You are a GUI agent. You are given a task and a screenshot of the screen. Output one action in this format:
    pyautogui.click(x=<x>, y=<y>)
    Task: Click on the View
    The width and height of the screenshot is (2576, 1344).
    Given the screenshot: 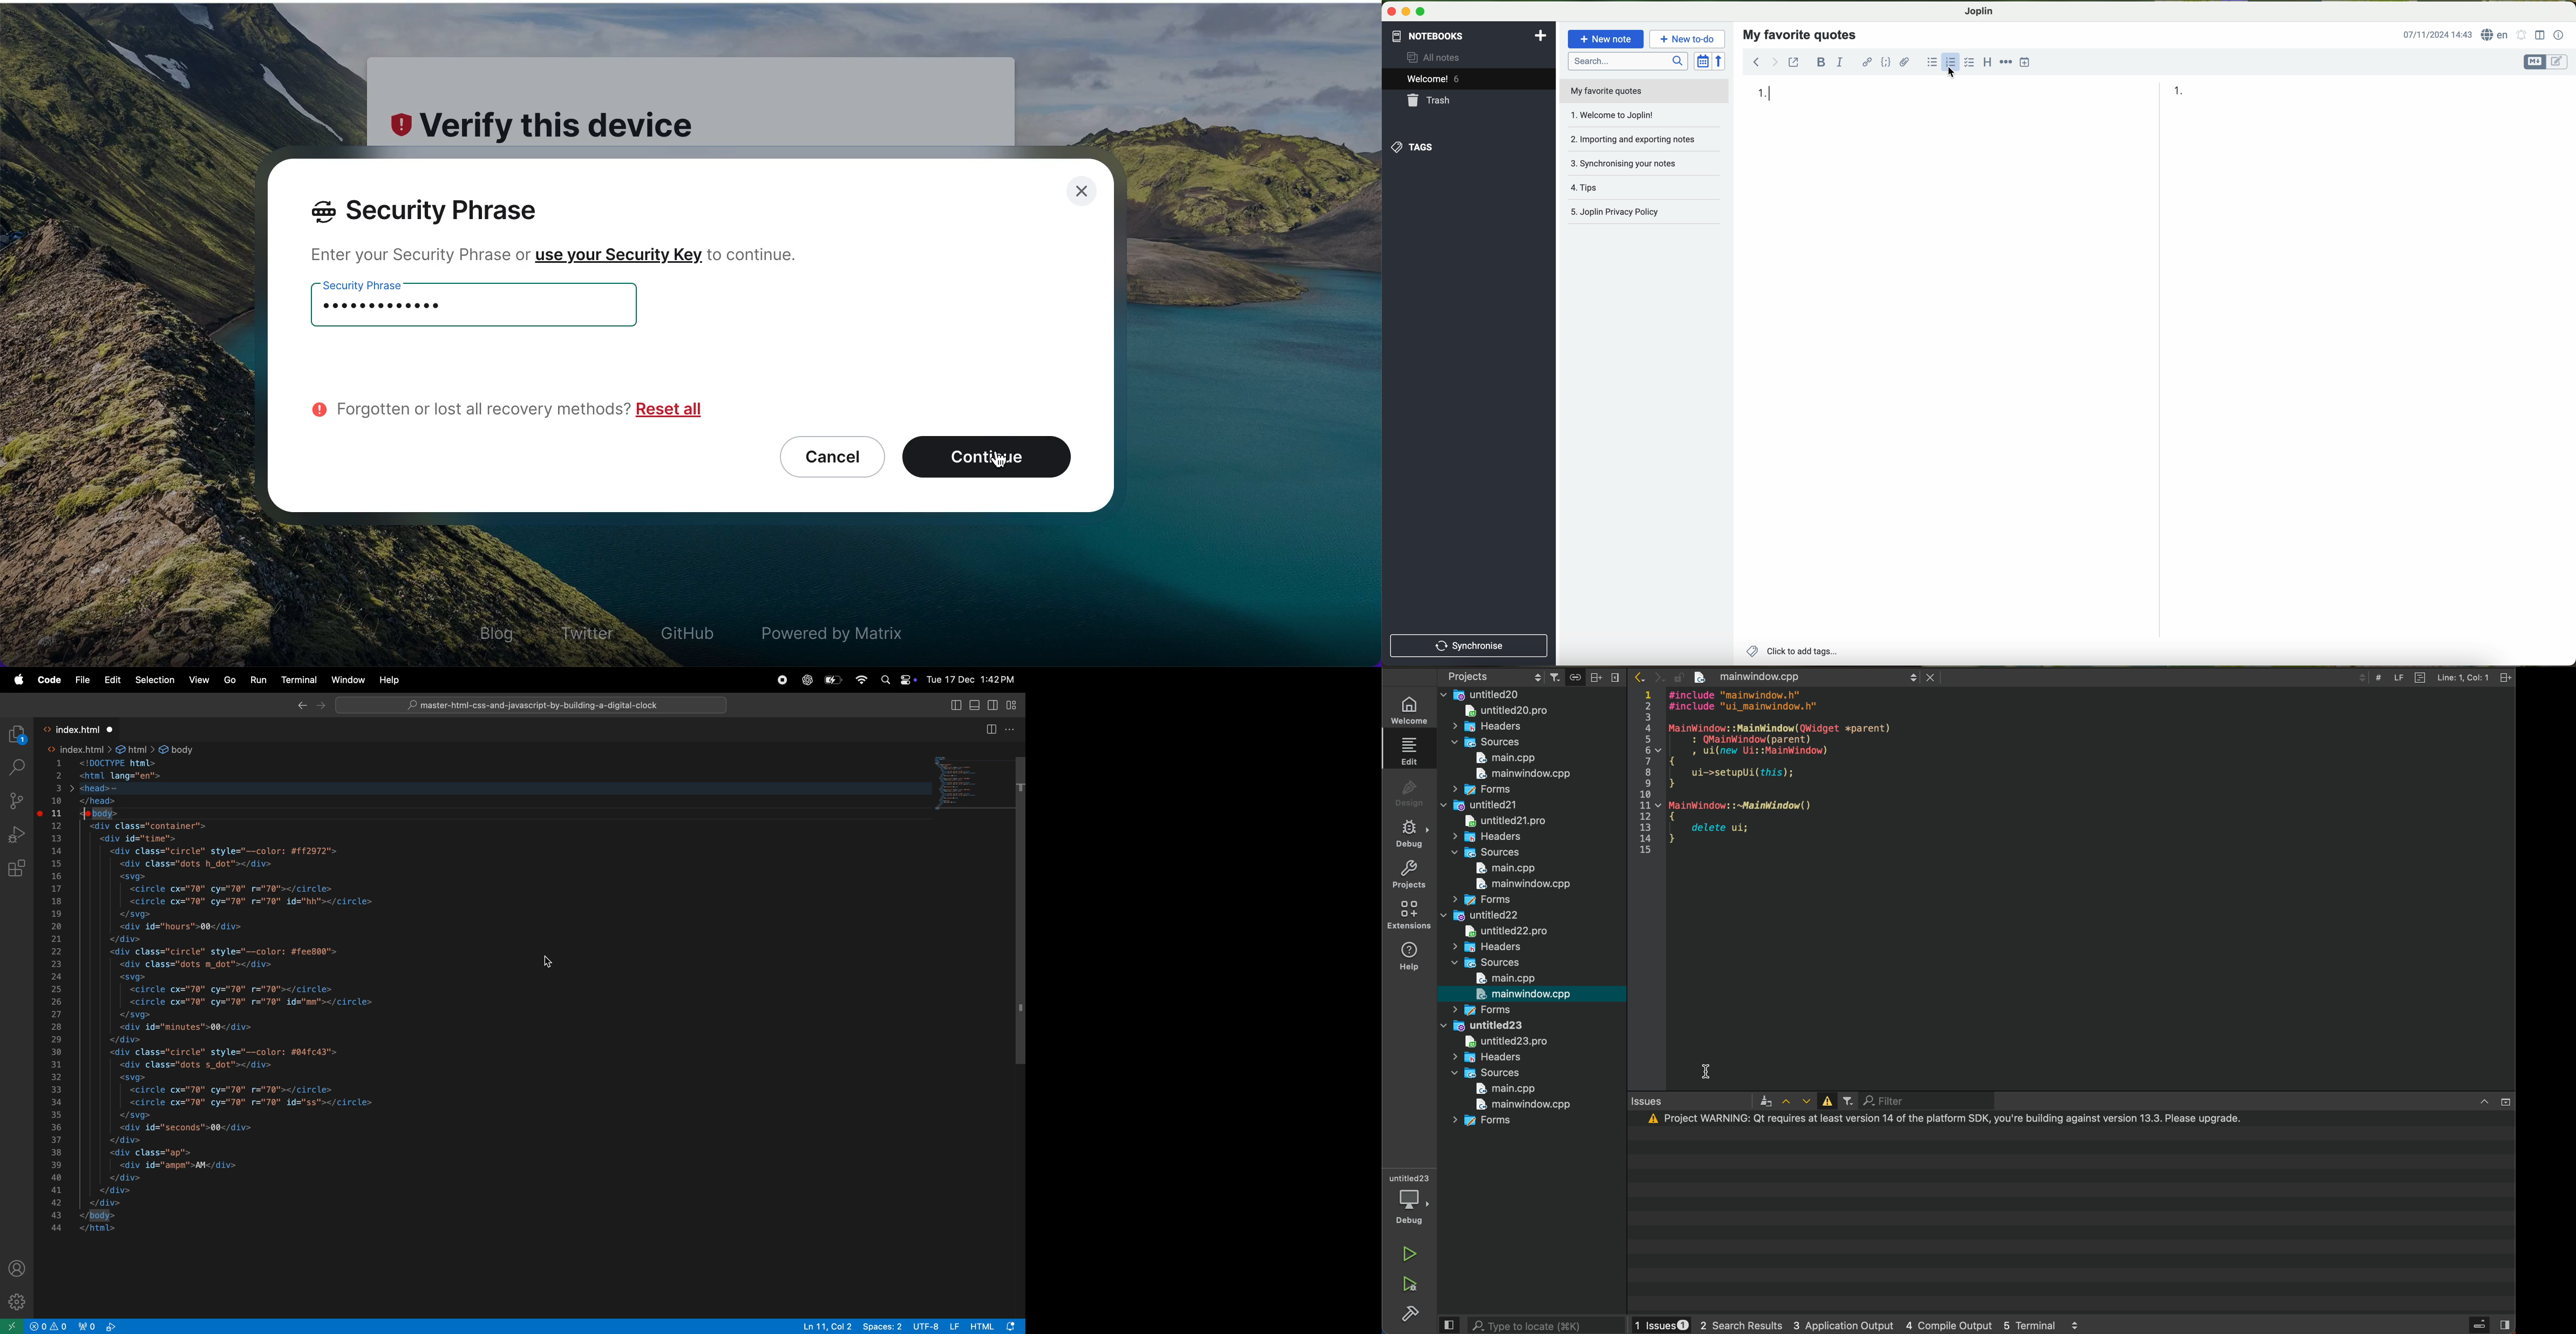 What is the action you would take?
    pyautogui.click(x=198, y=680)
    